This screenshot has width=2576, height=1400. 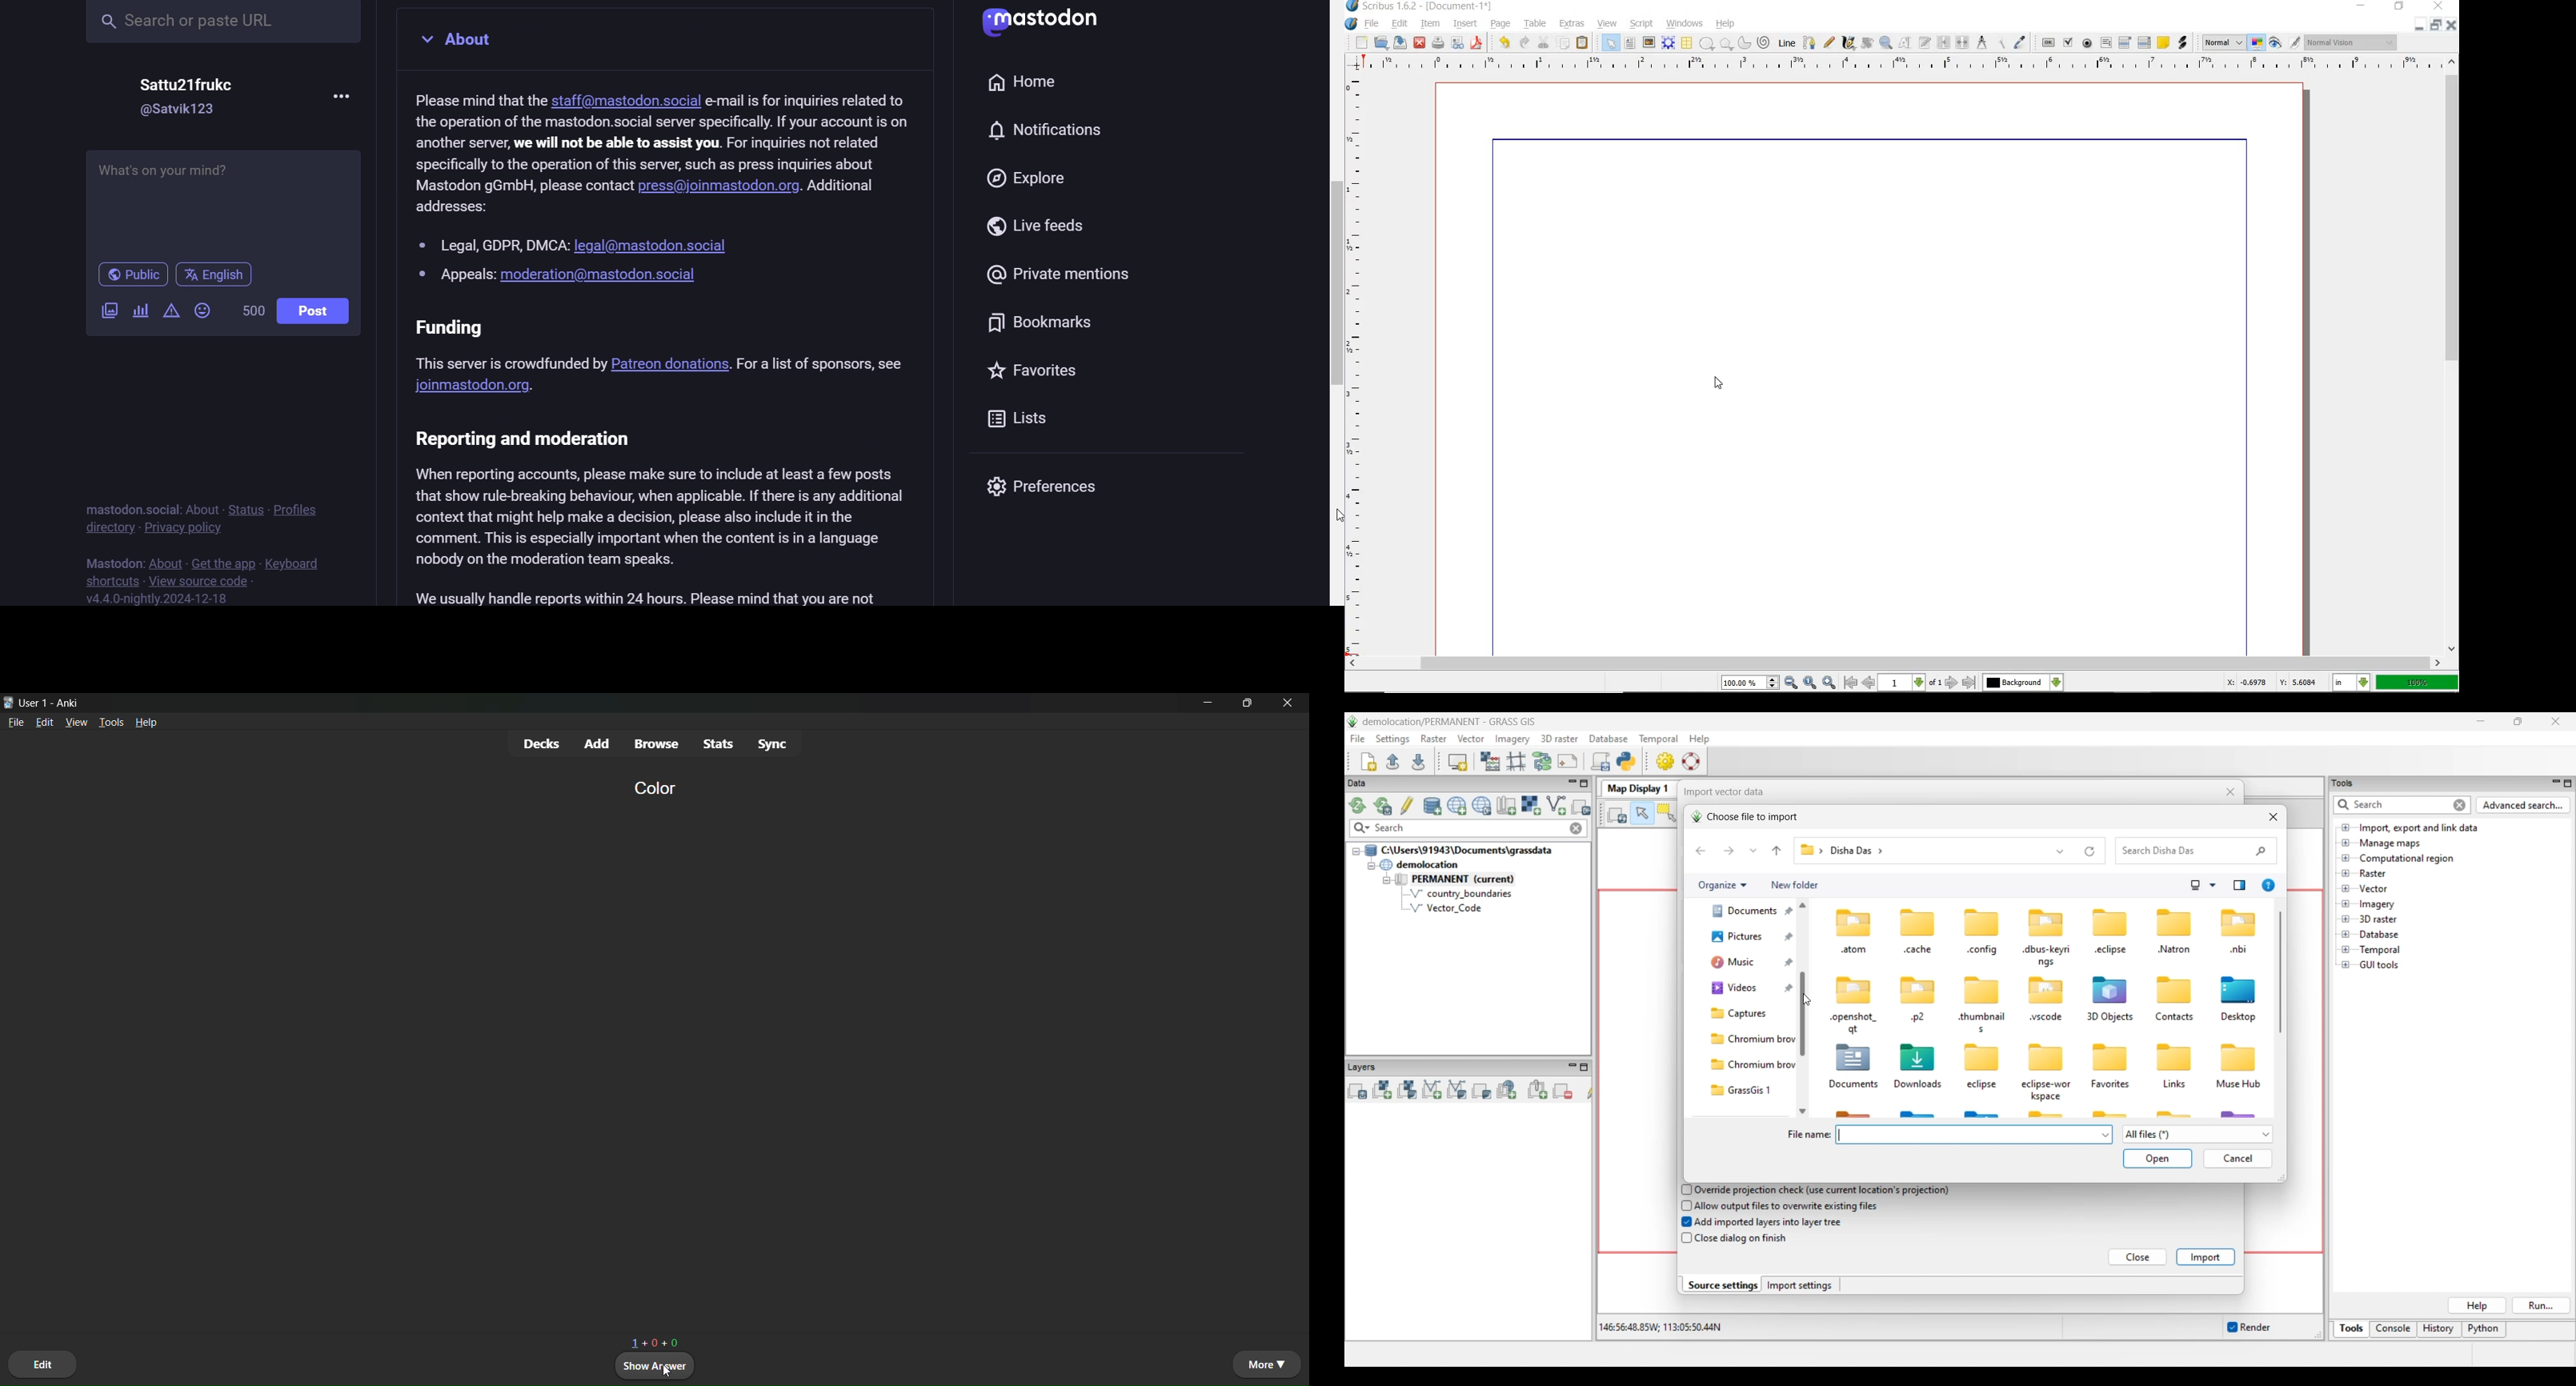 I want to click on zoom , so click(x=1751, y=684).